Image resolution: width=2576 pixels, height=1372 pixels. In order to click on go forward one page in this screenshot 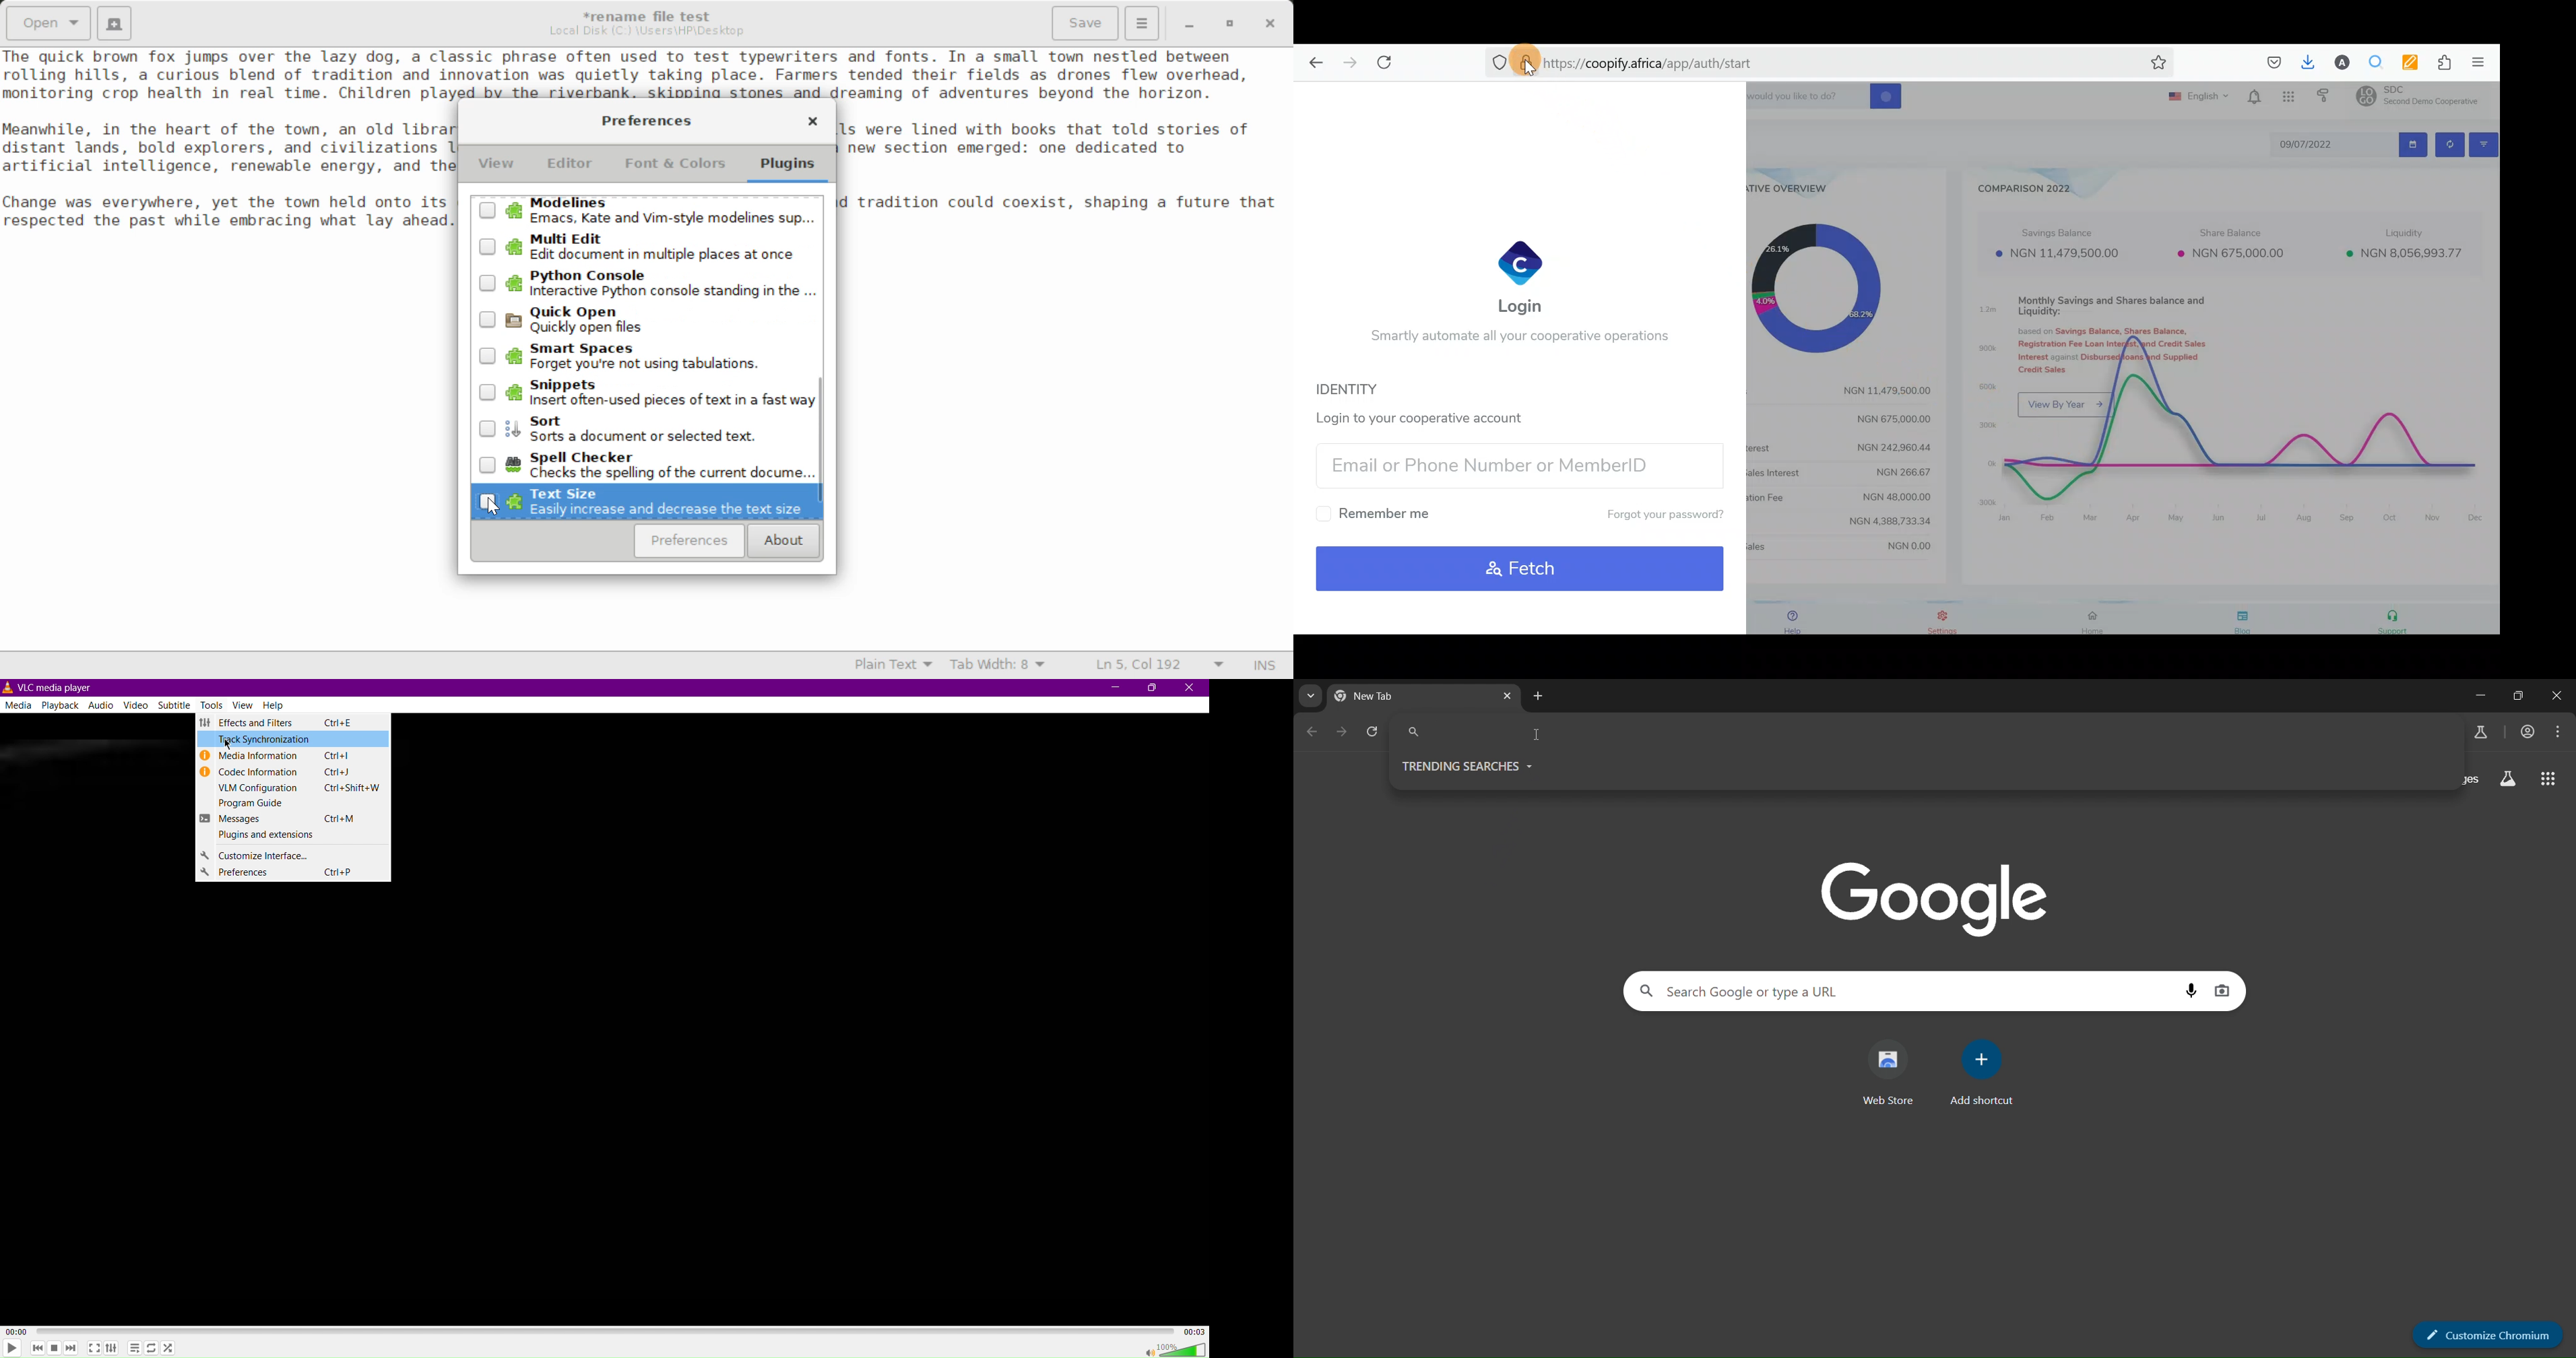, I will do `click(1344, 732)`.